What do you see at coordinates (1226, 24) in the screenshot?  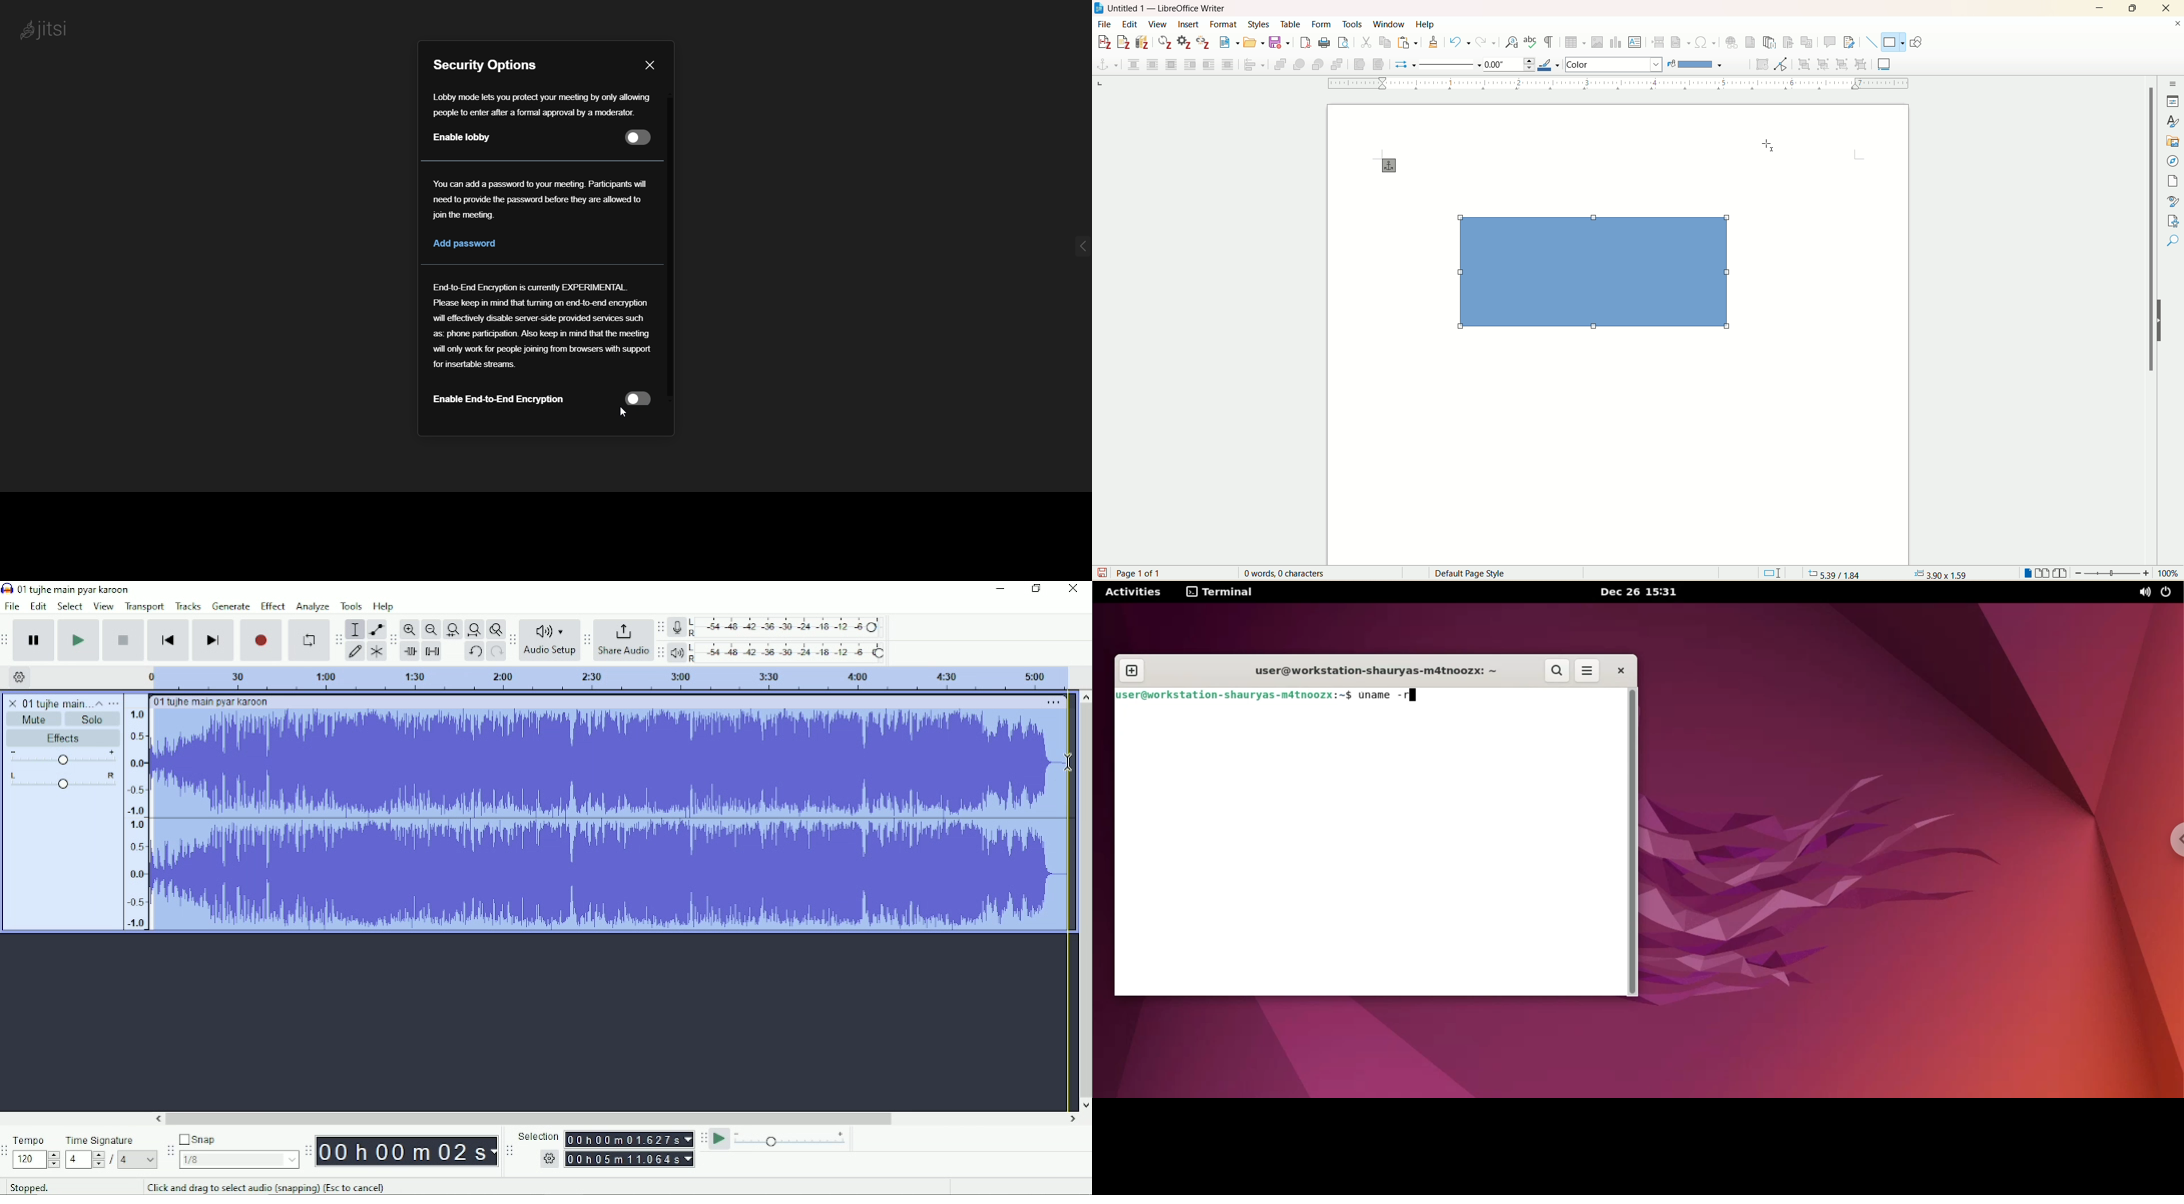 I see `format` at bounding box center [1226, 24].